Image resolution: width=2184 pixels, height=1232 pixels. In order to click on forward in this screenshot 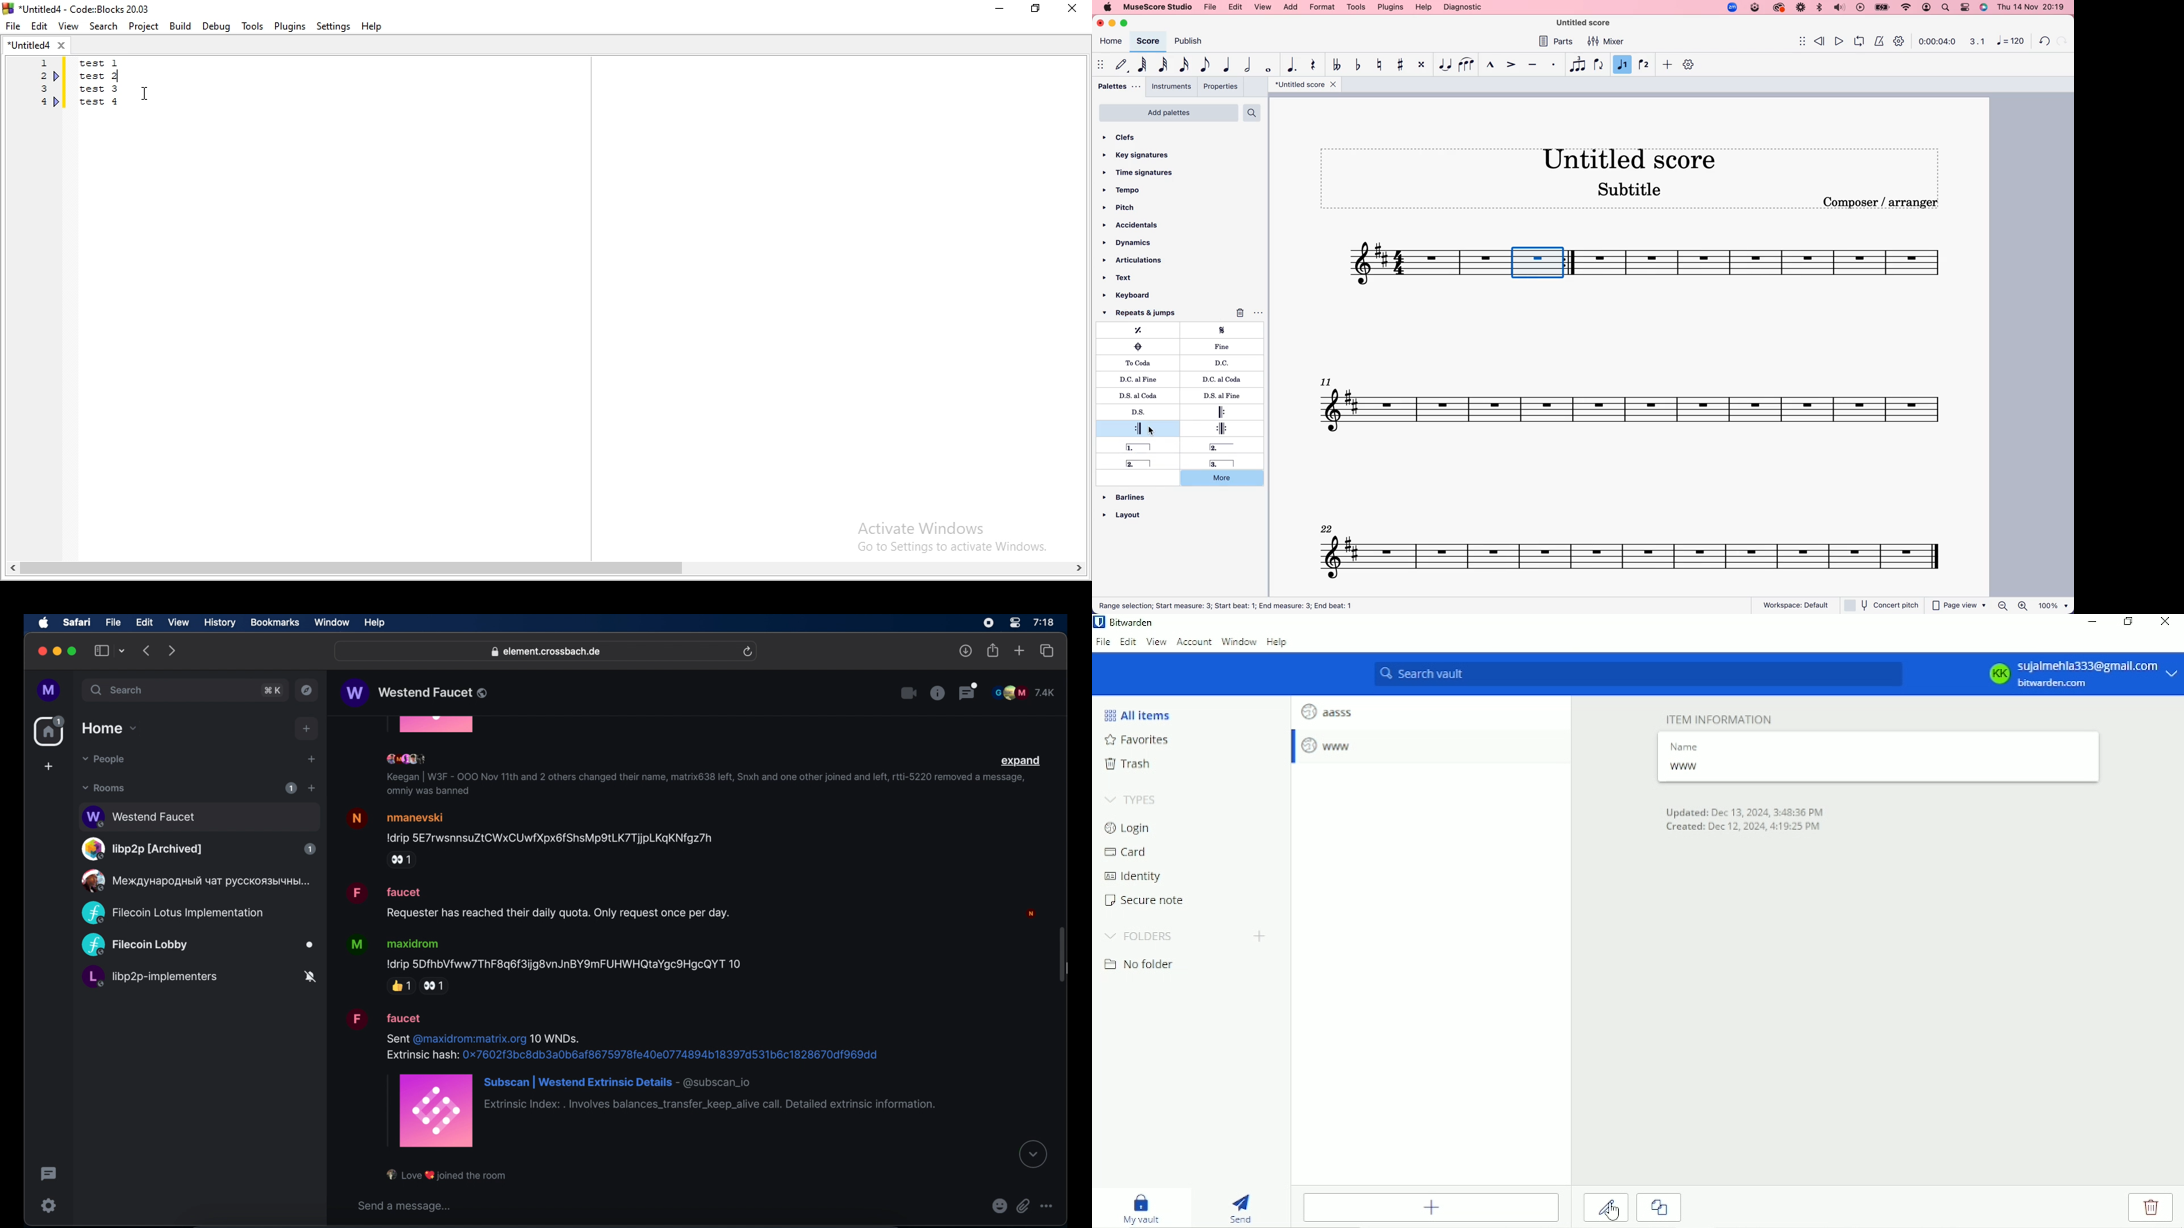, I will do `click(172, 650)`.